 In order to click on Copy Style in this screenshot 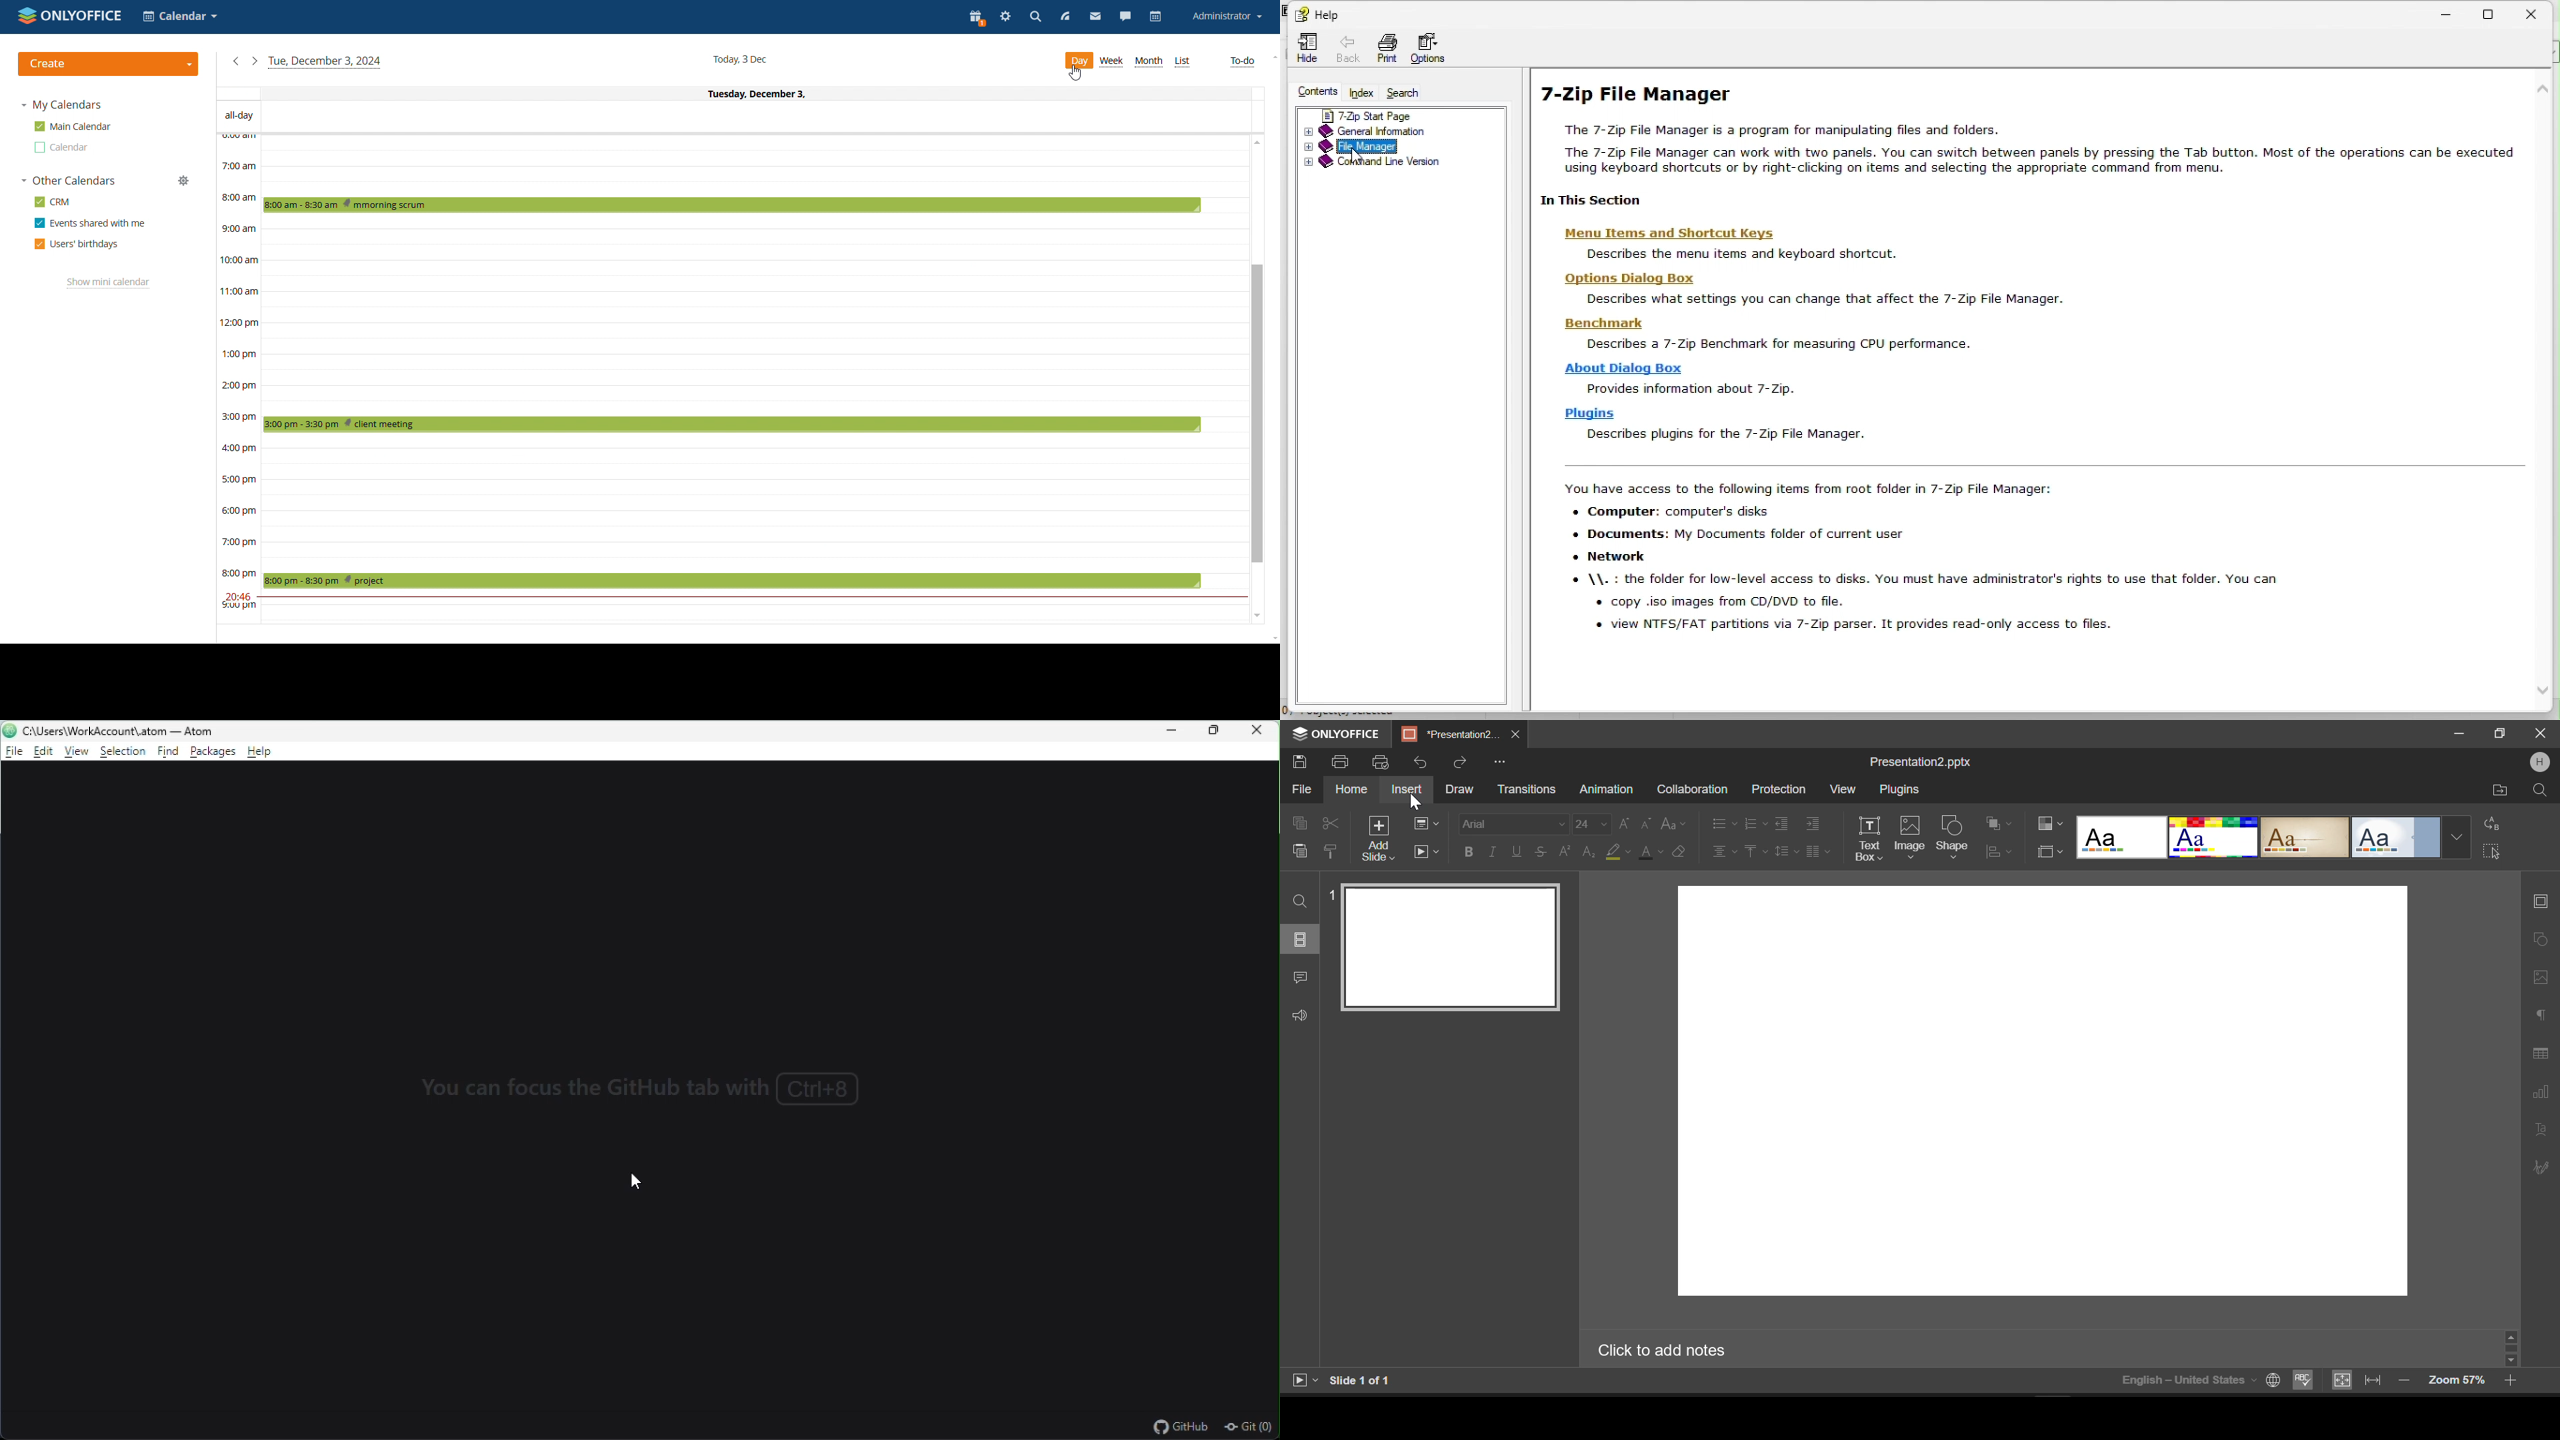, I will do `click(1331, 853)`.